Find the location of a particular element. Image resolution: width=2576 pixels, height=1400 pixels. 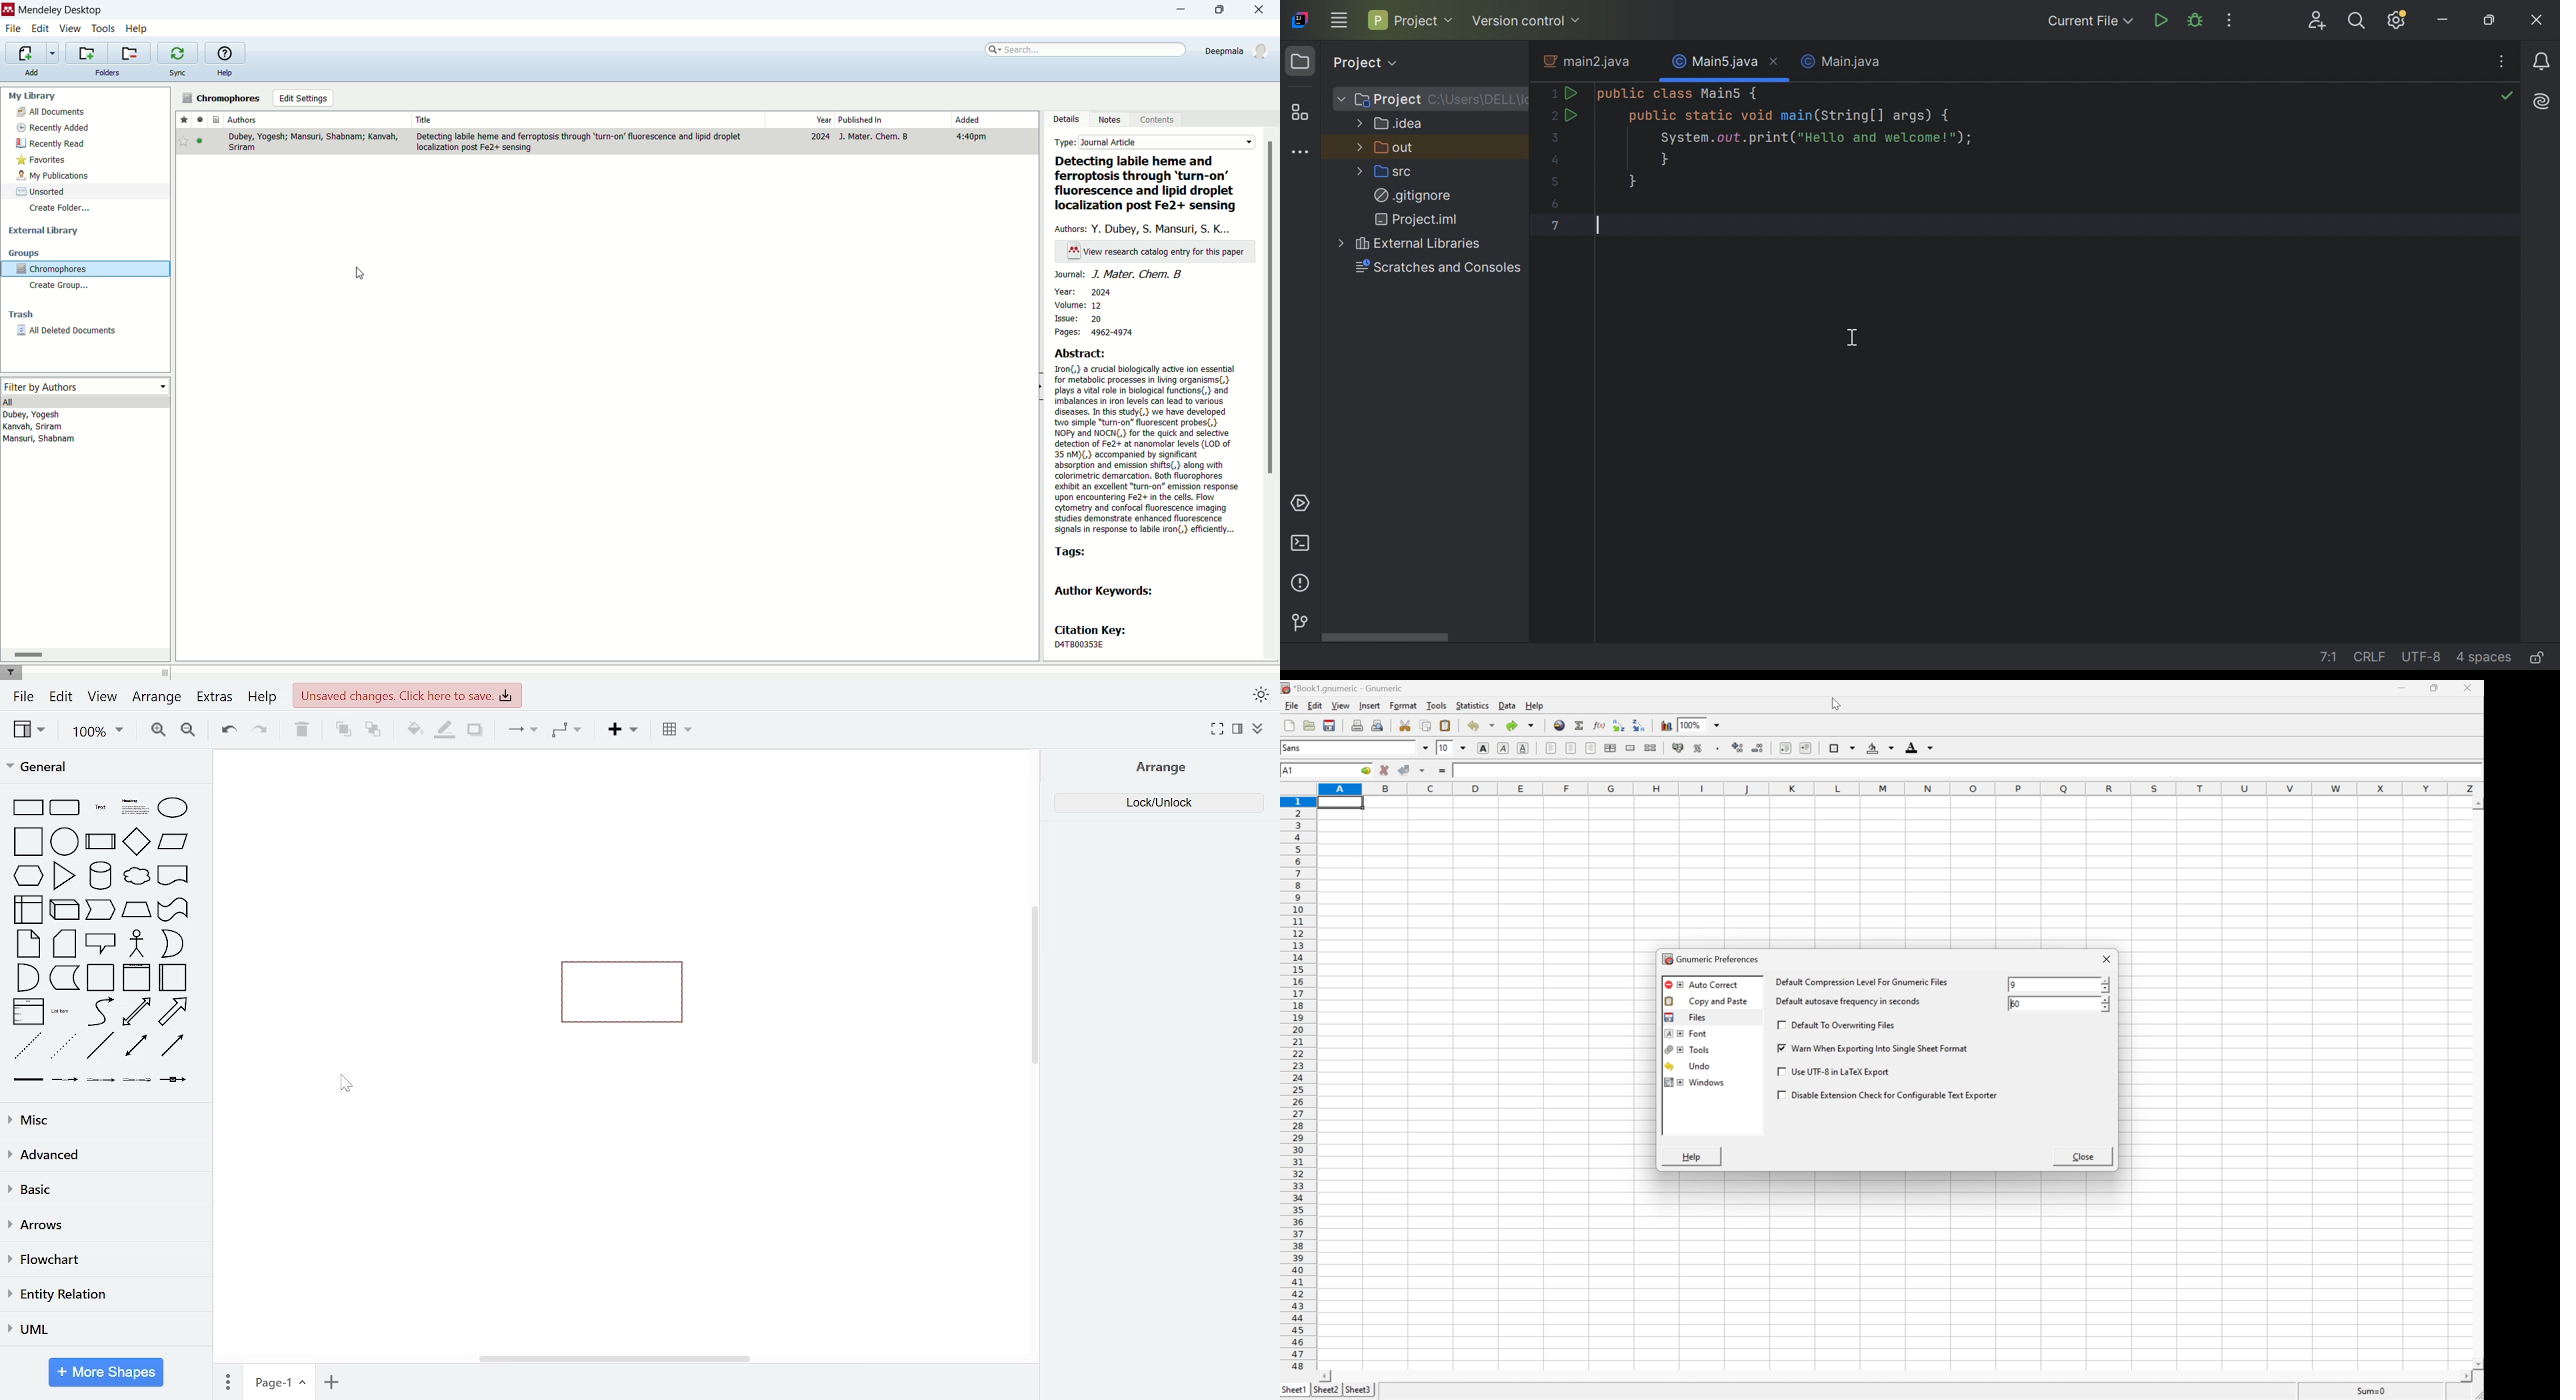

content is located at coordinates (1157, 121).